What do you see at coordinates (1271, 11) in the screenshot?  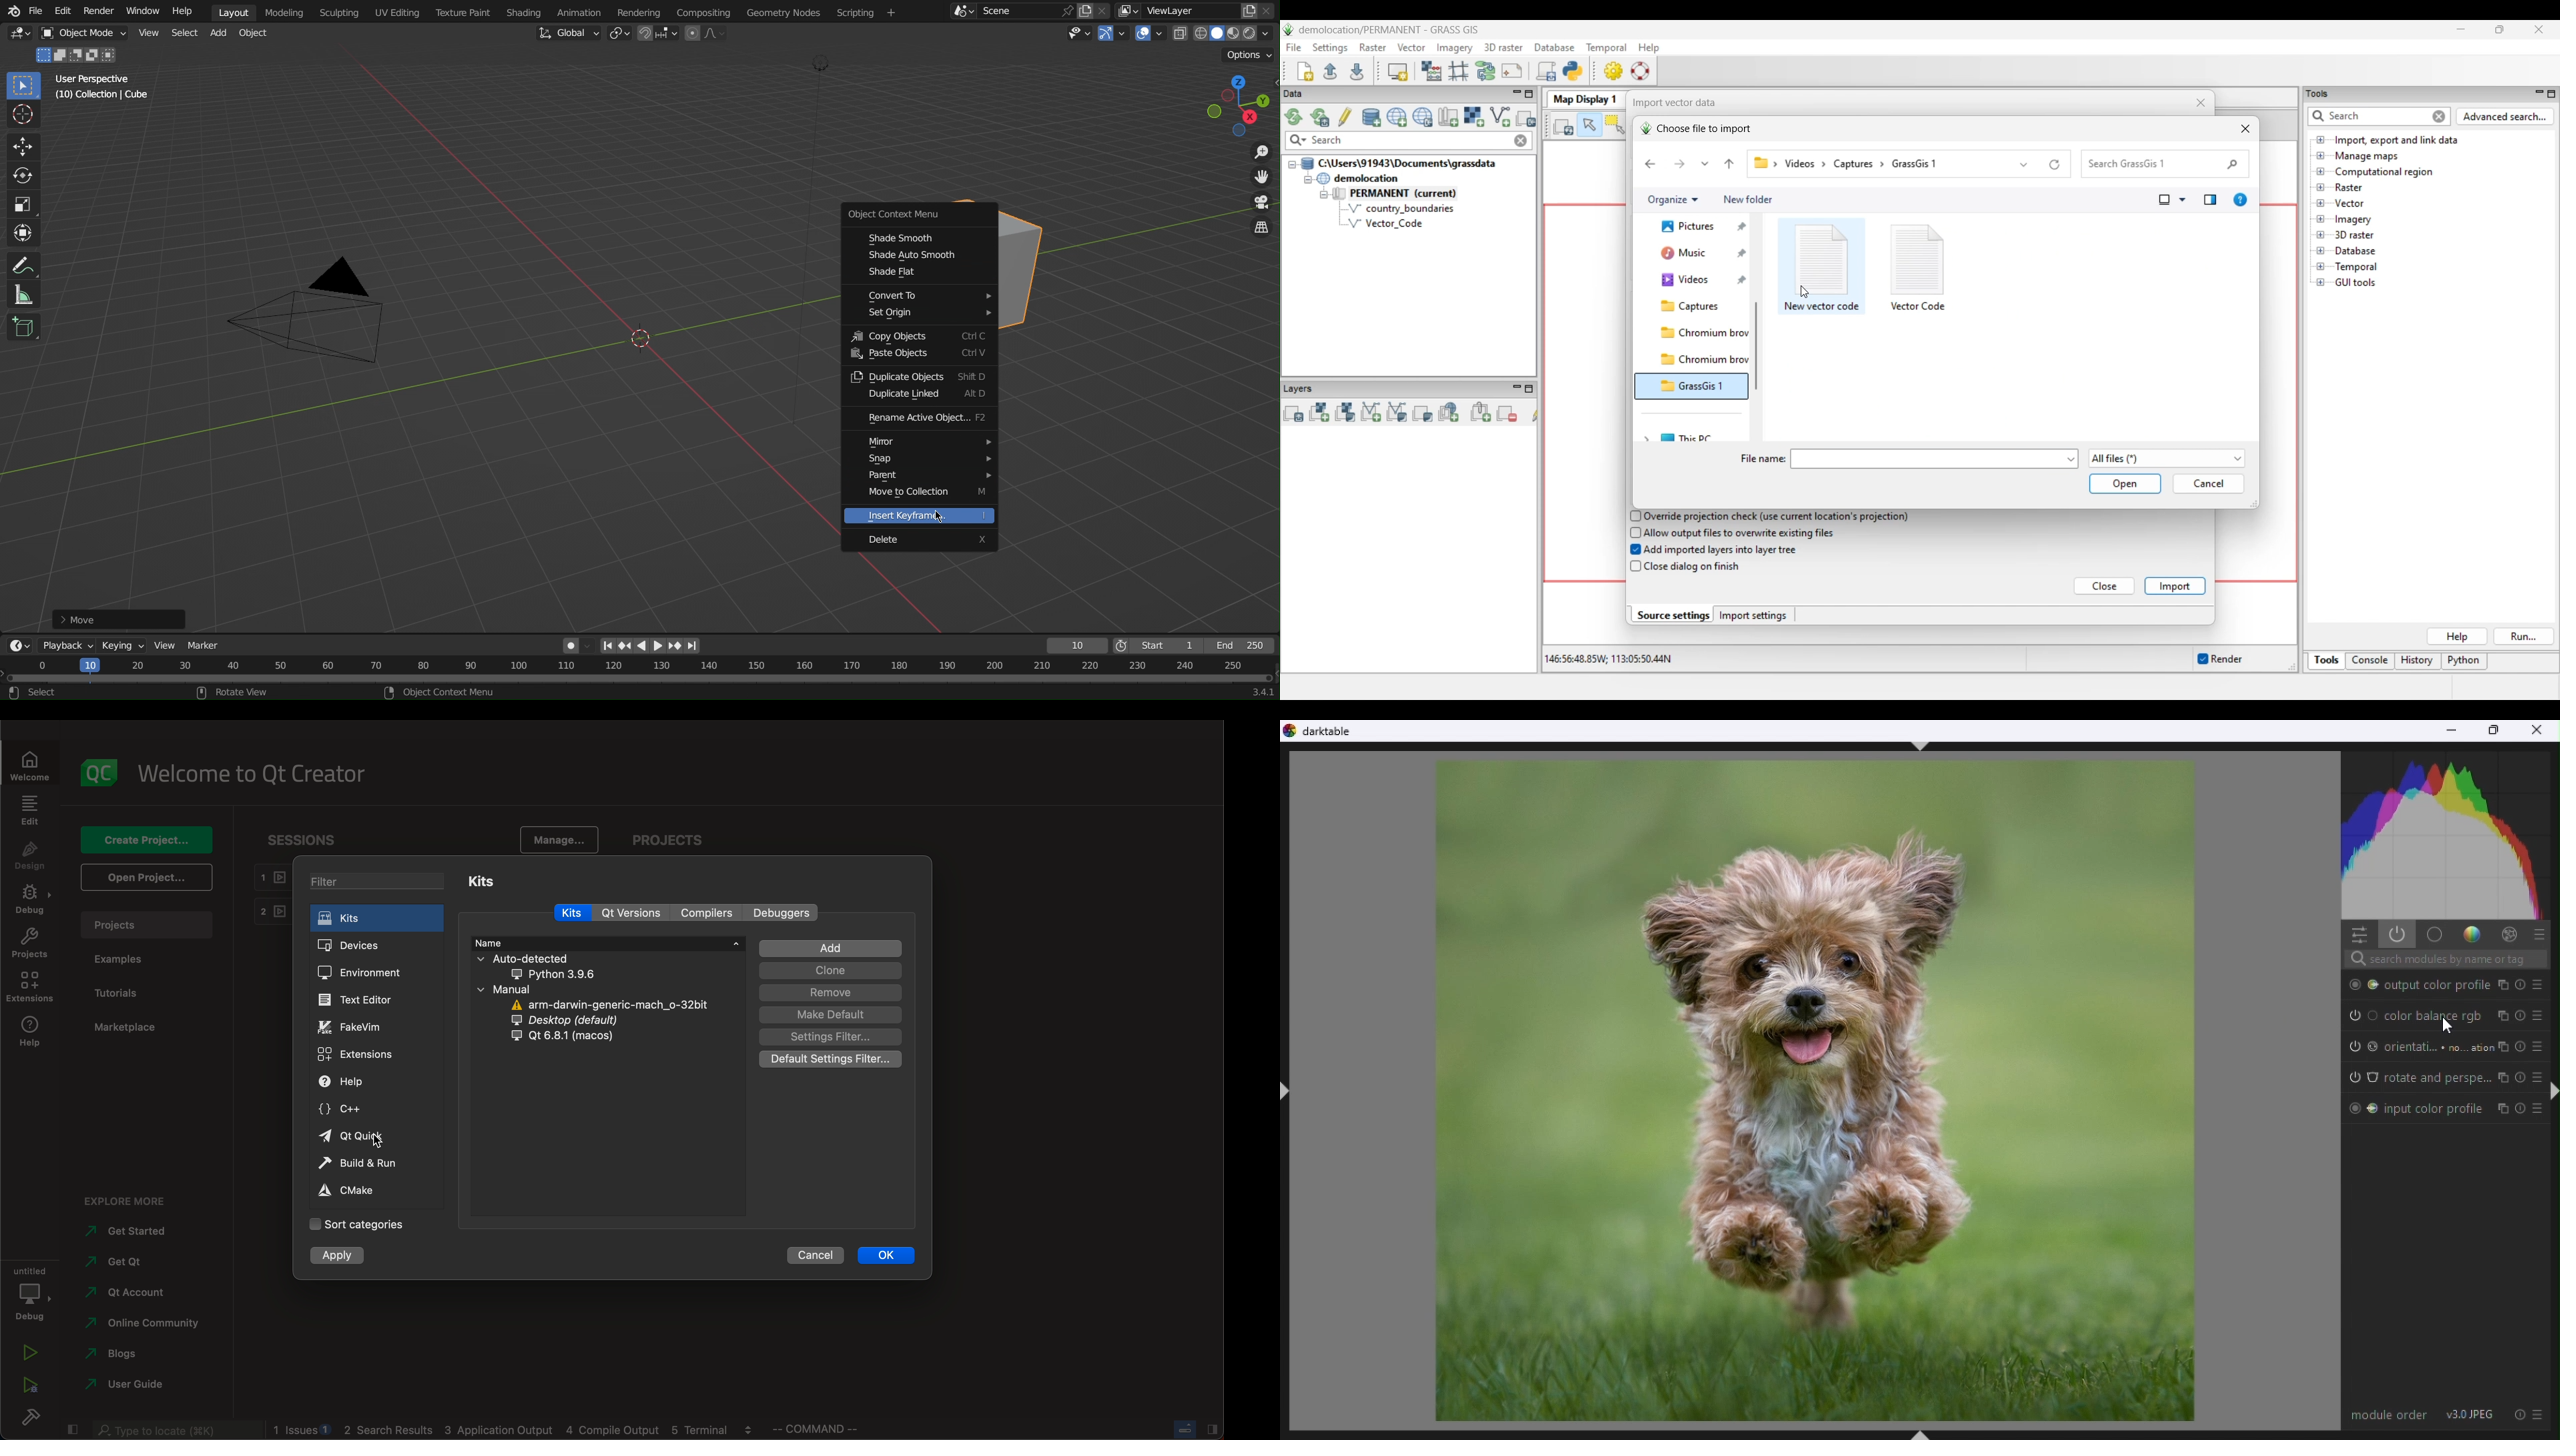 I see `Close` at bounding box center [1271, 11].